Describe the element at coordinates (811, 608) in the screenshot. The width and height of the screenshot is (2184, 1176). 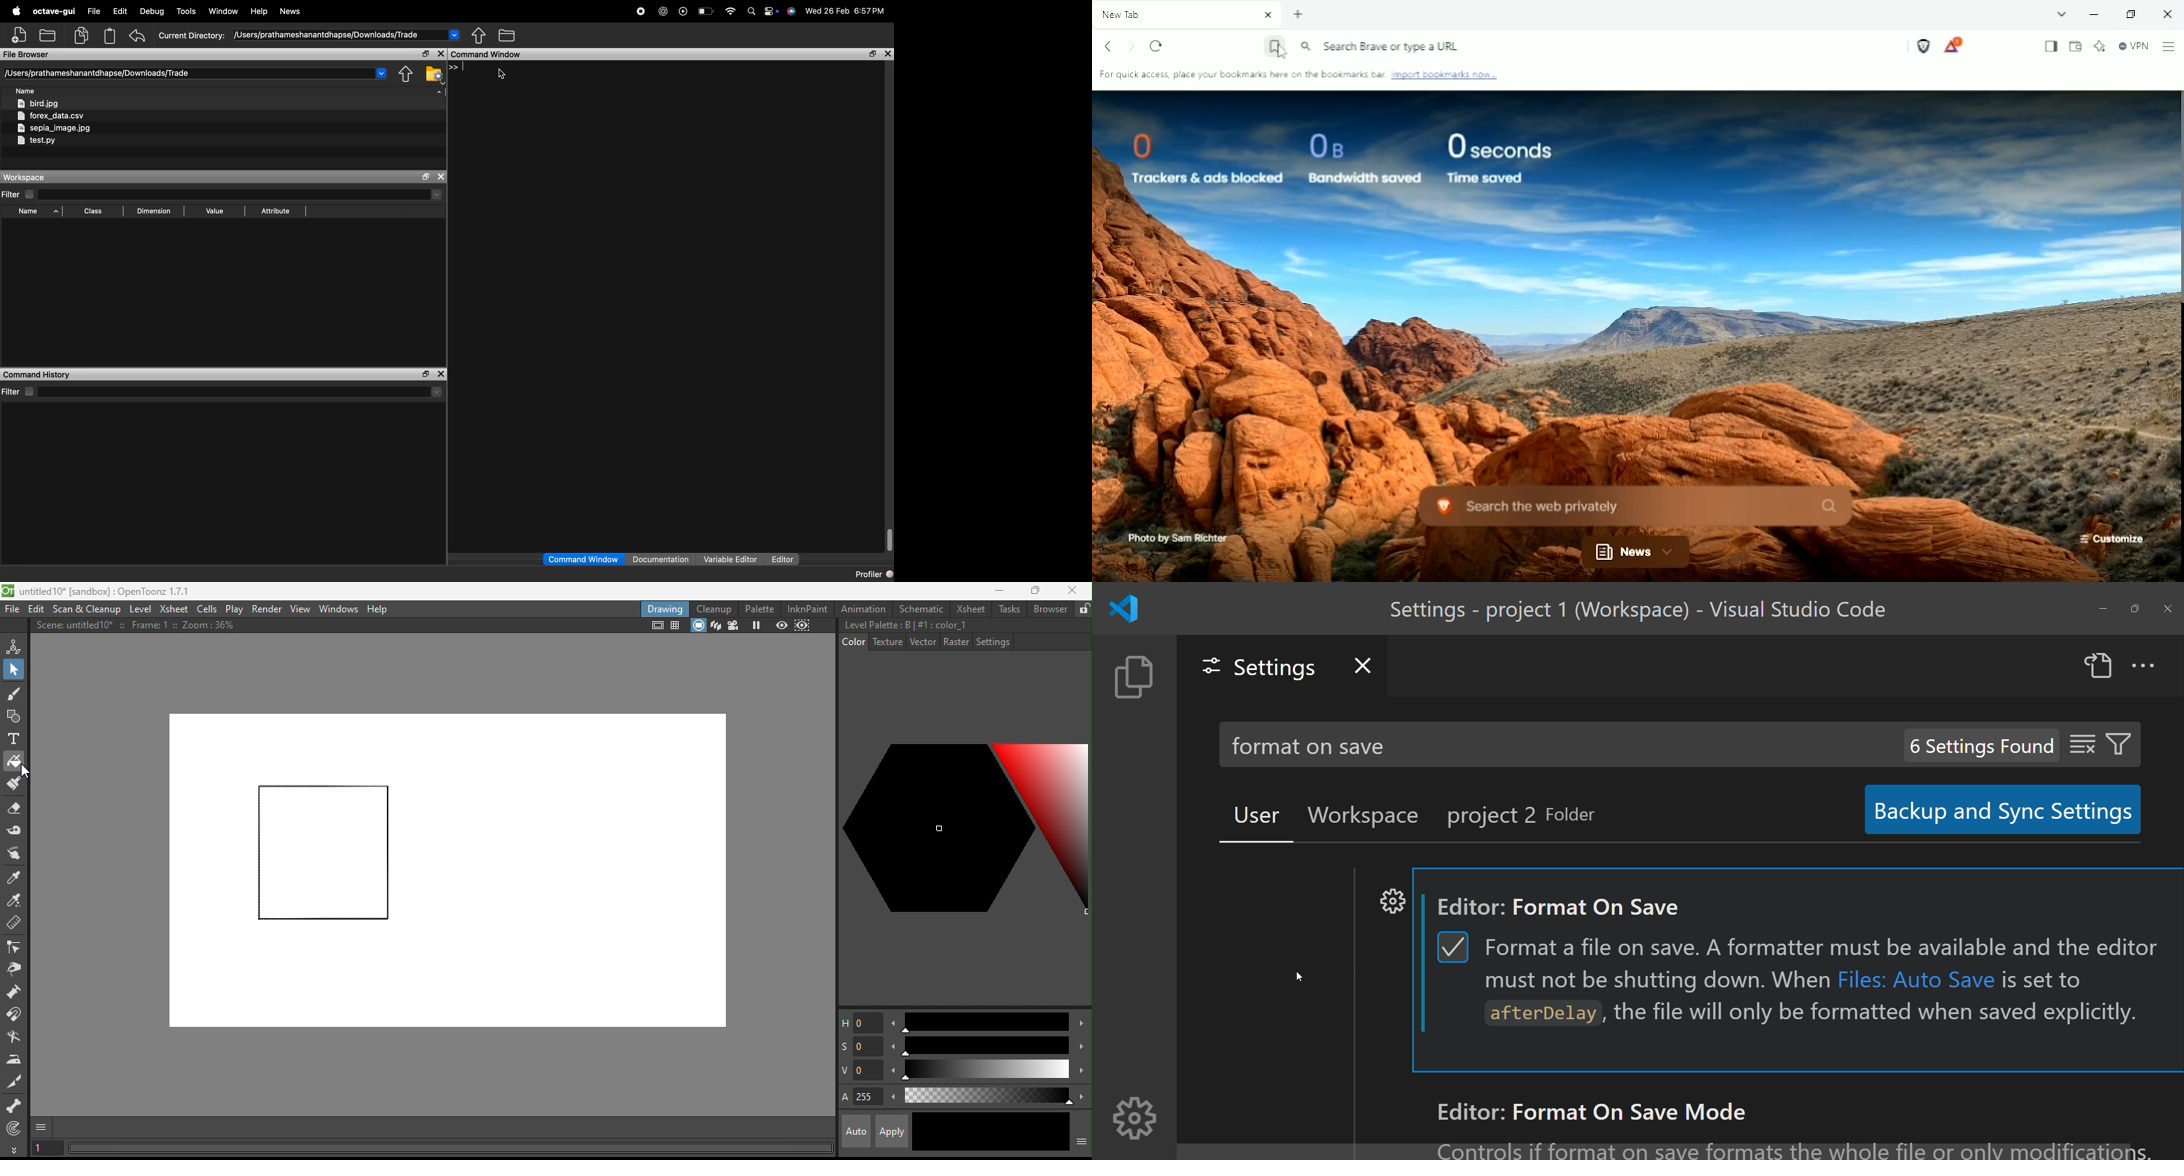
I see `InknPaint` at that location.